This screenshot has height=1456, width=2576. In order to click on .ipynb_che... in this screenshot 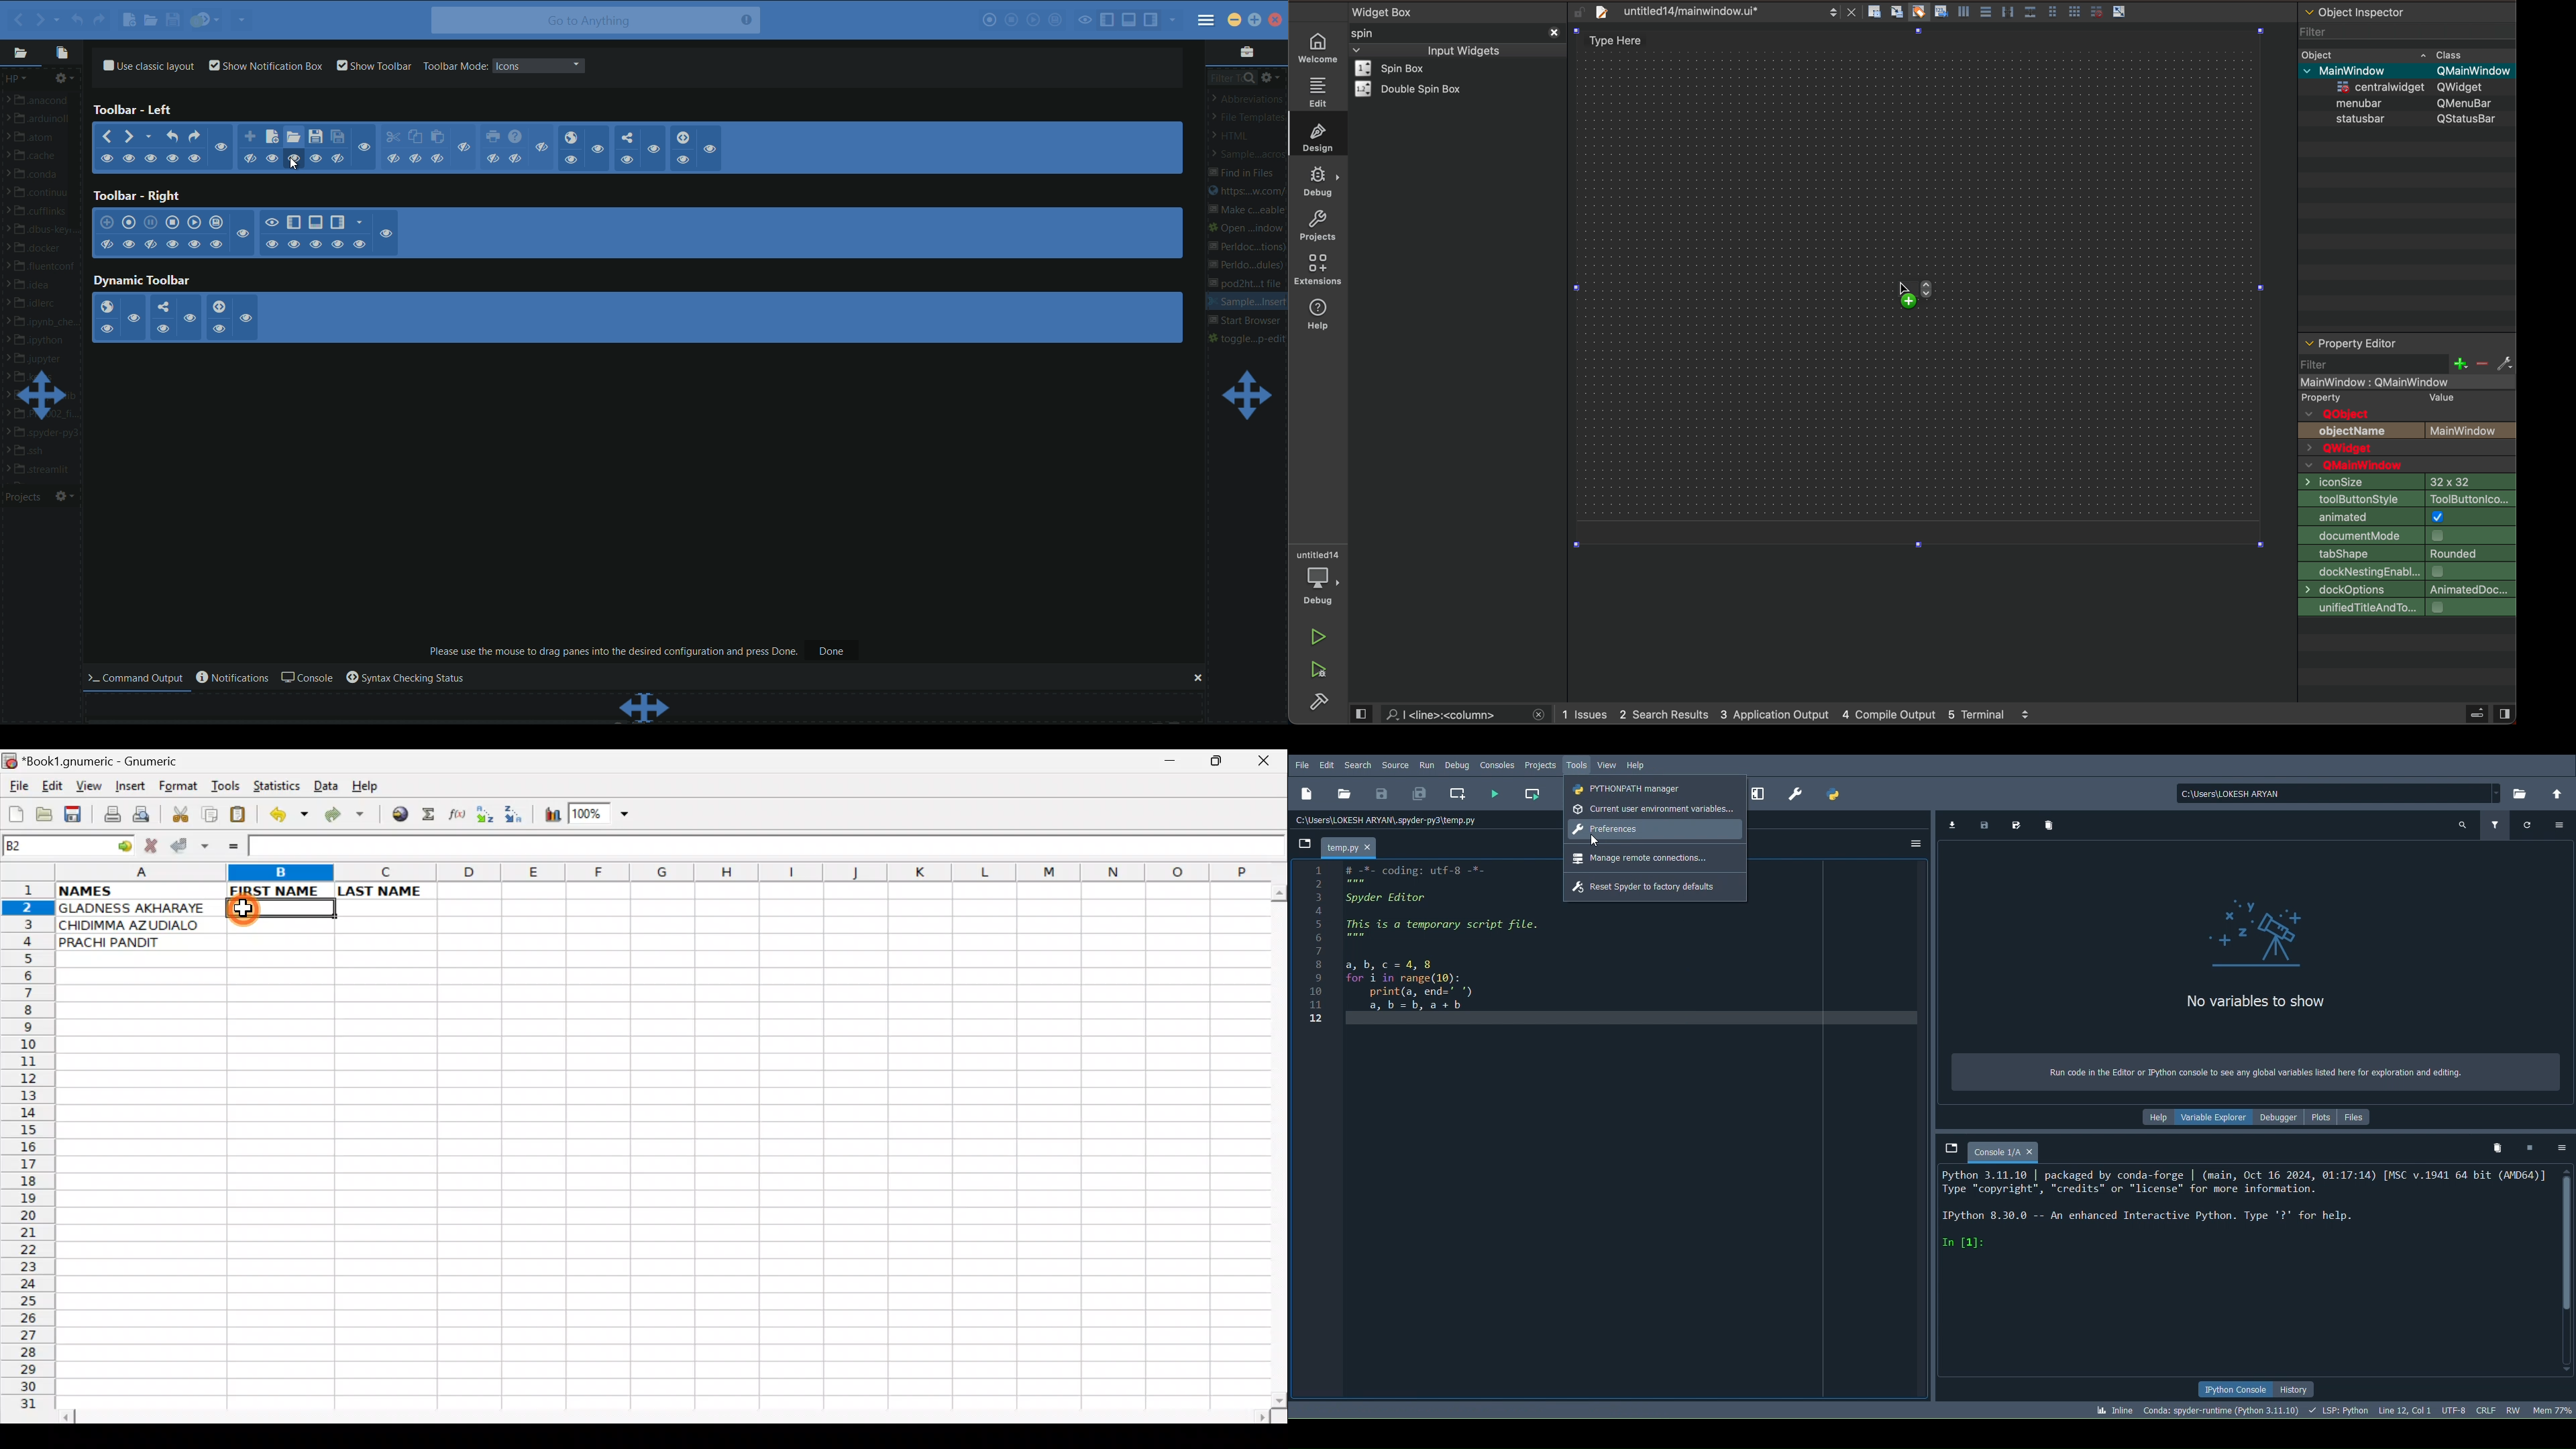, I will do `click(47, 324)`.